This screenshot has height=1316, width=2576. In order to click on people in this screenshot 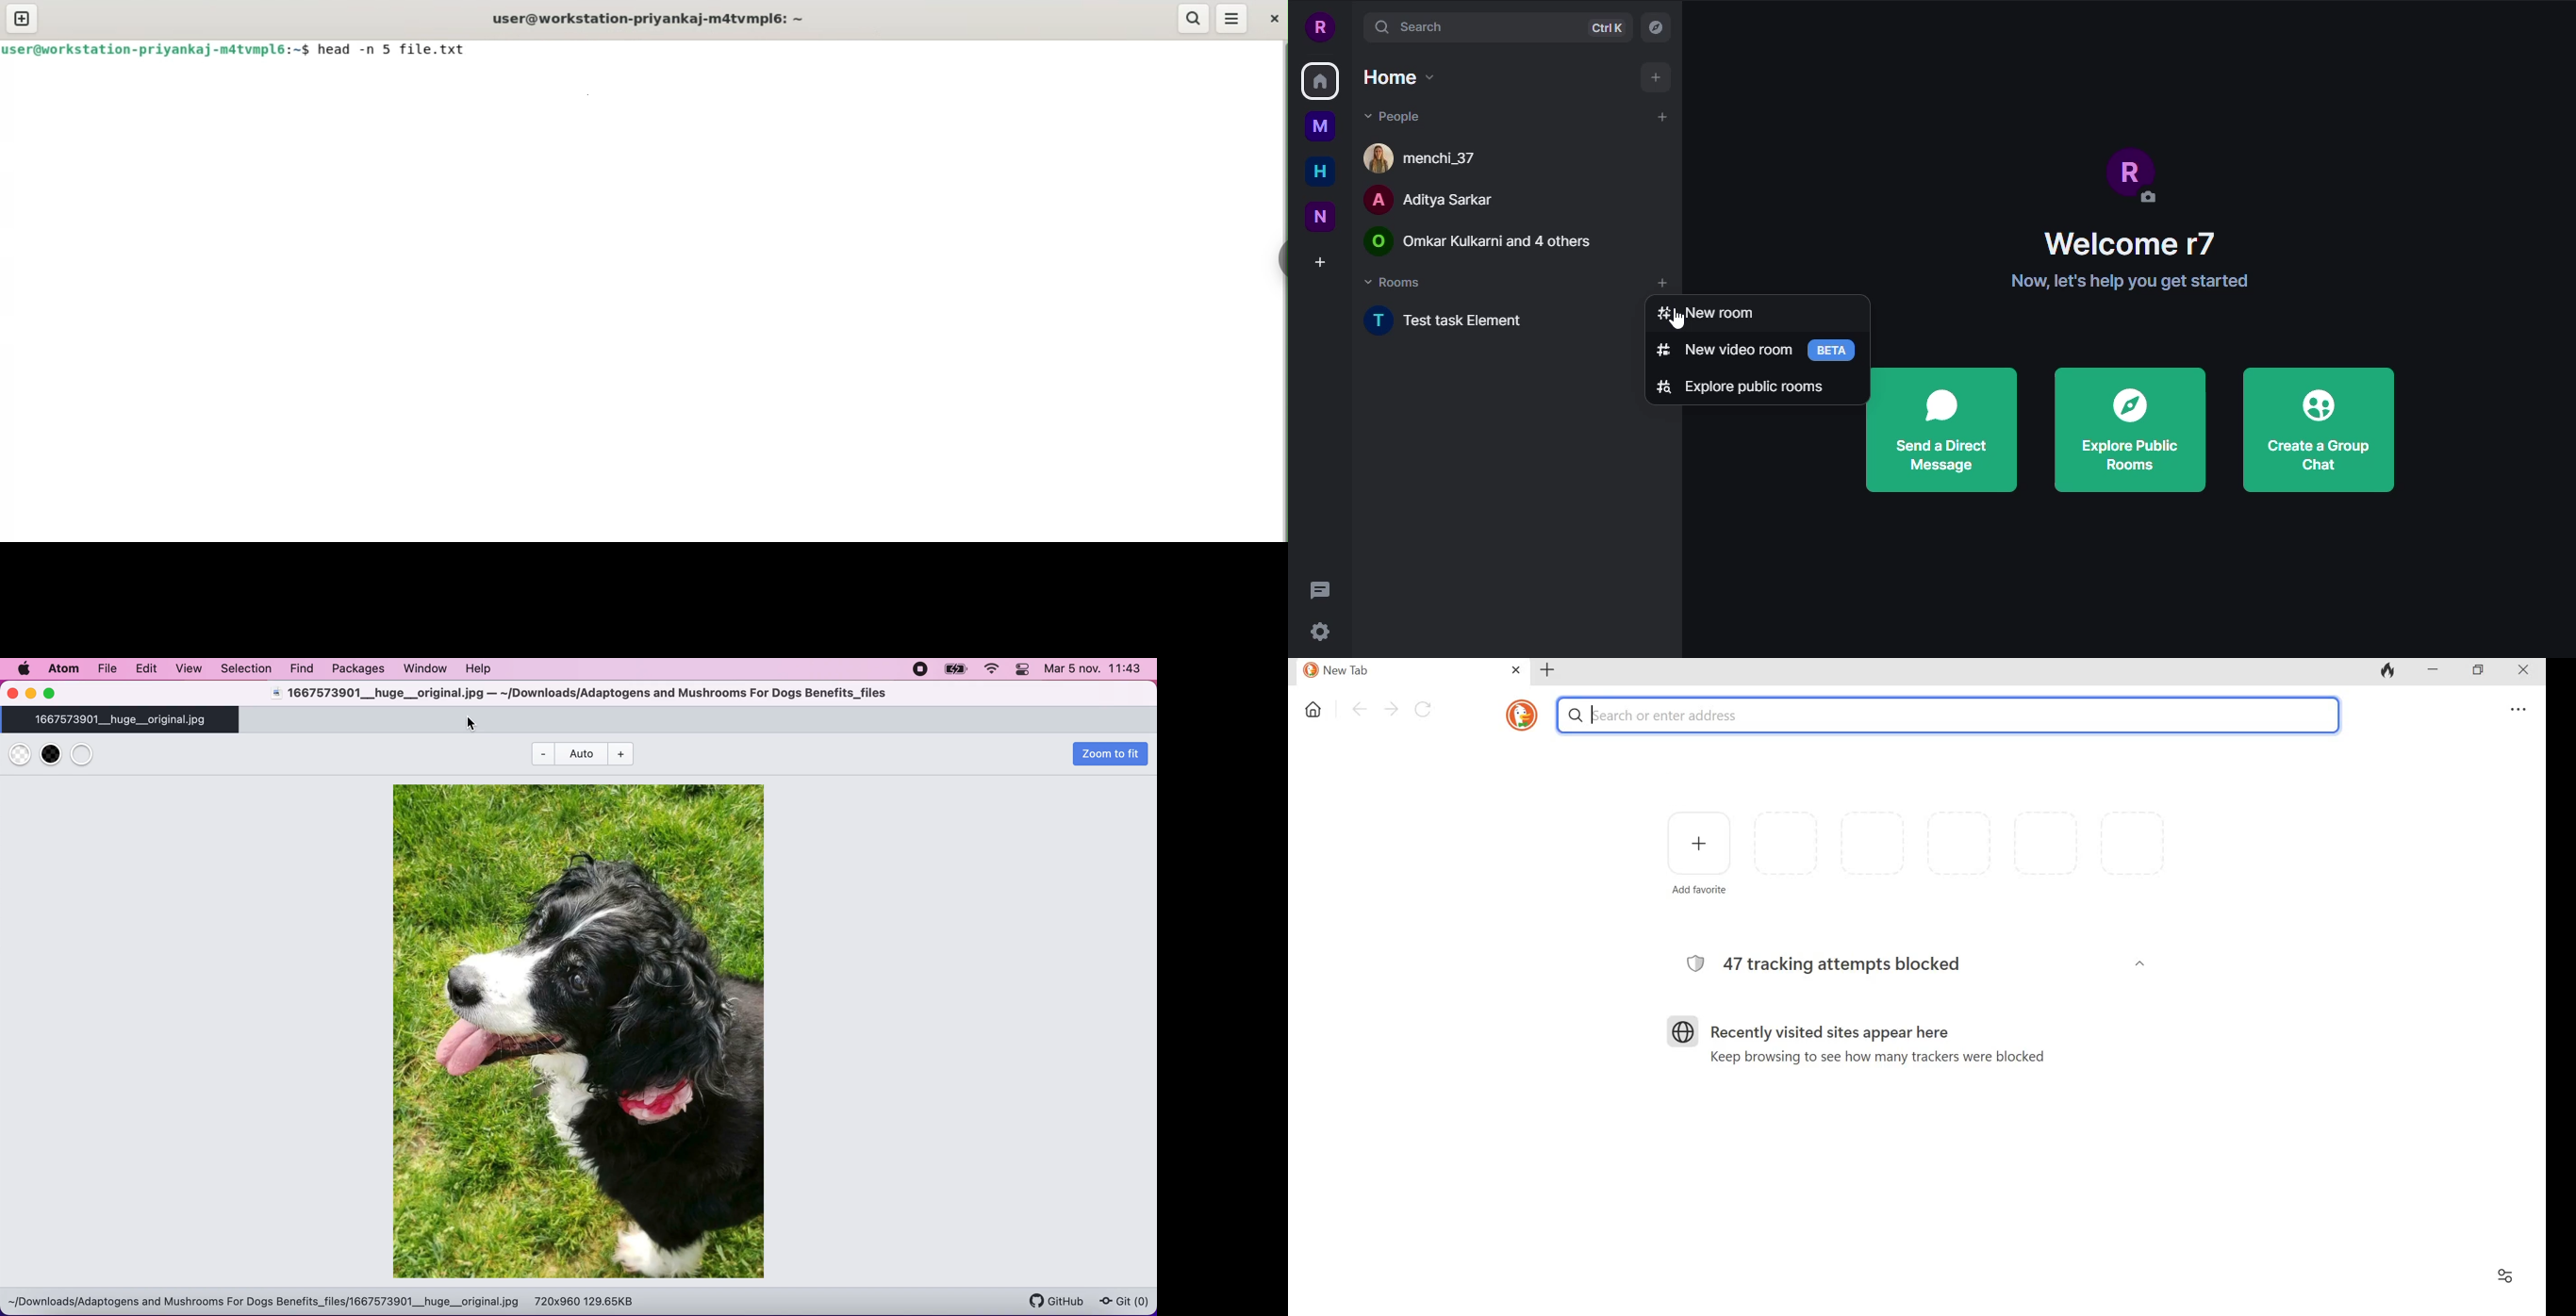, I will do `click(1430, 156)`.